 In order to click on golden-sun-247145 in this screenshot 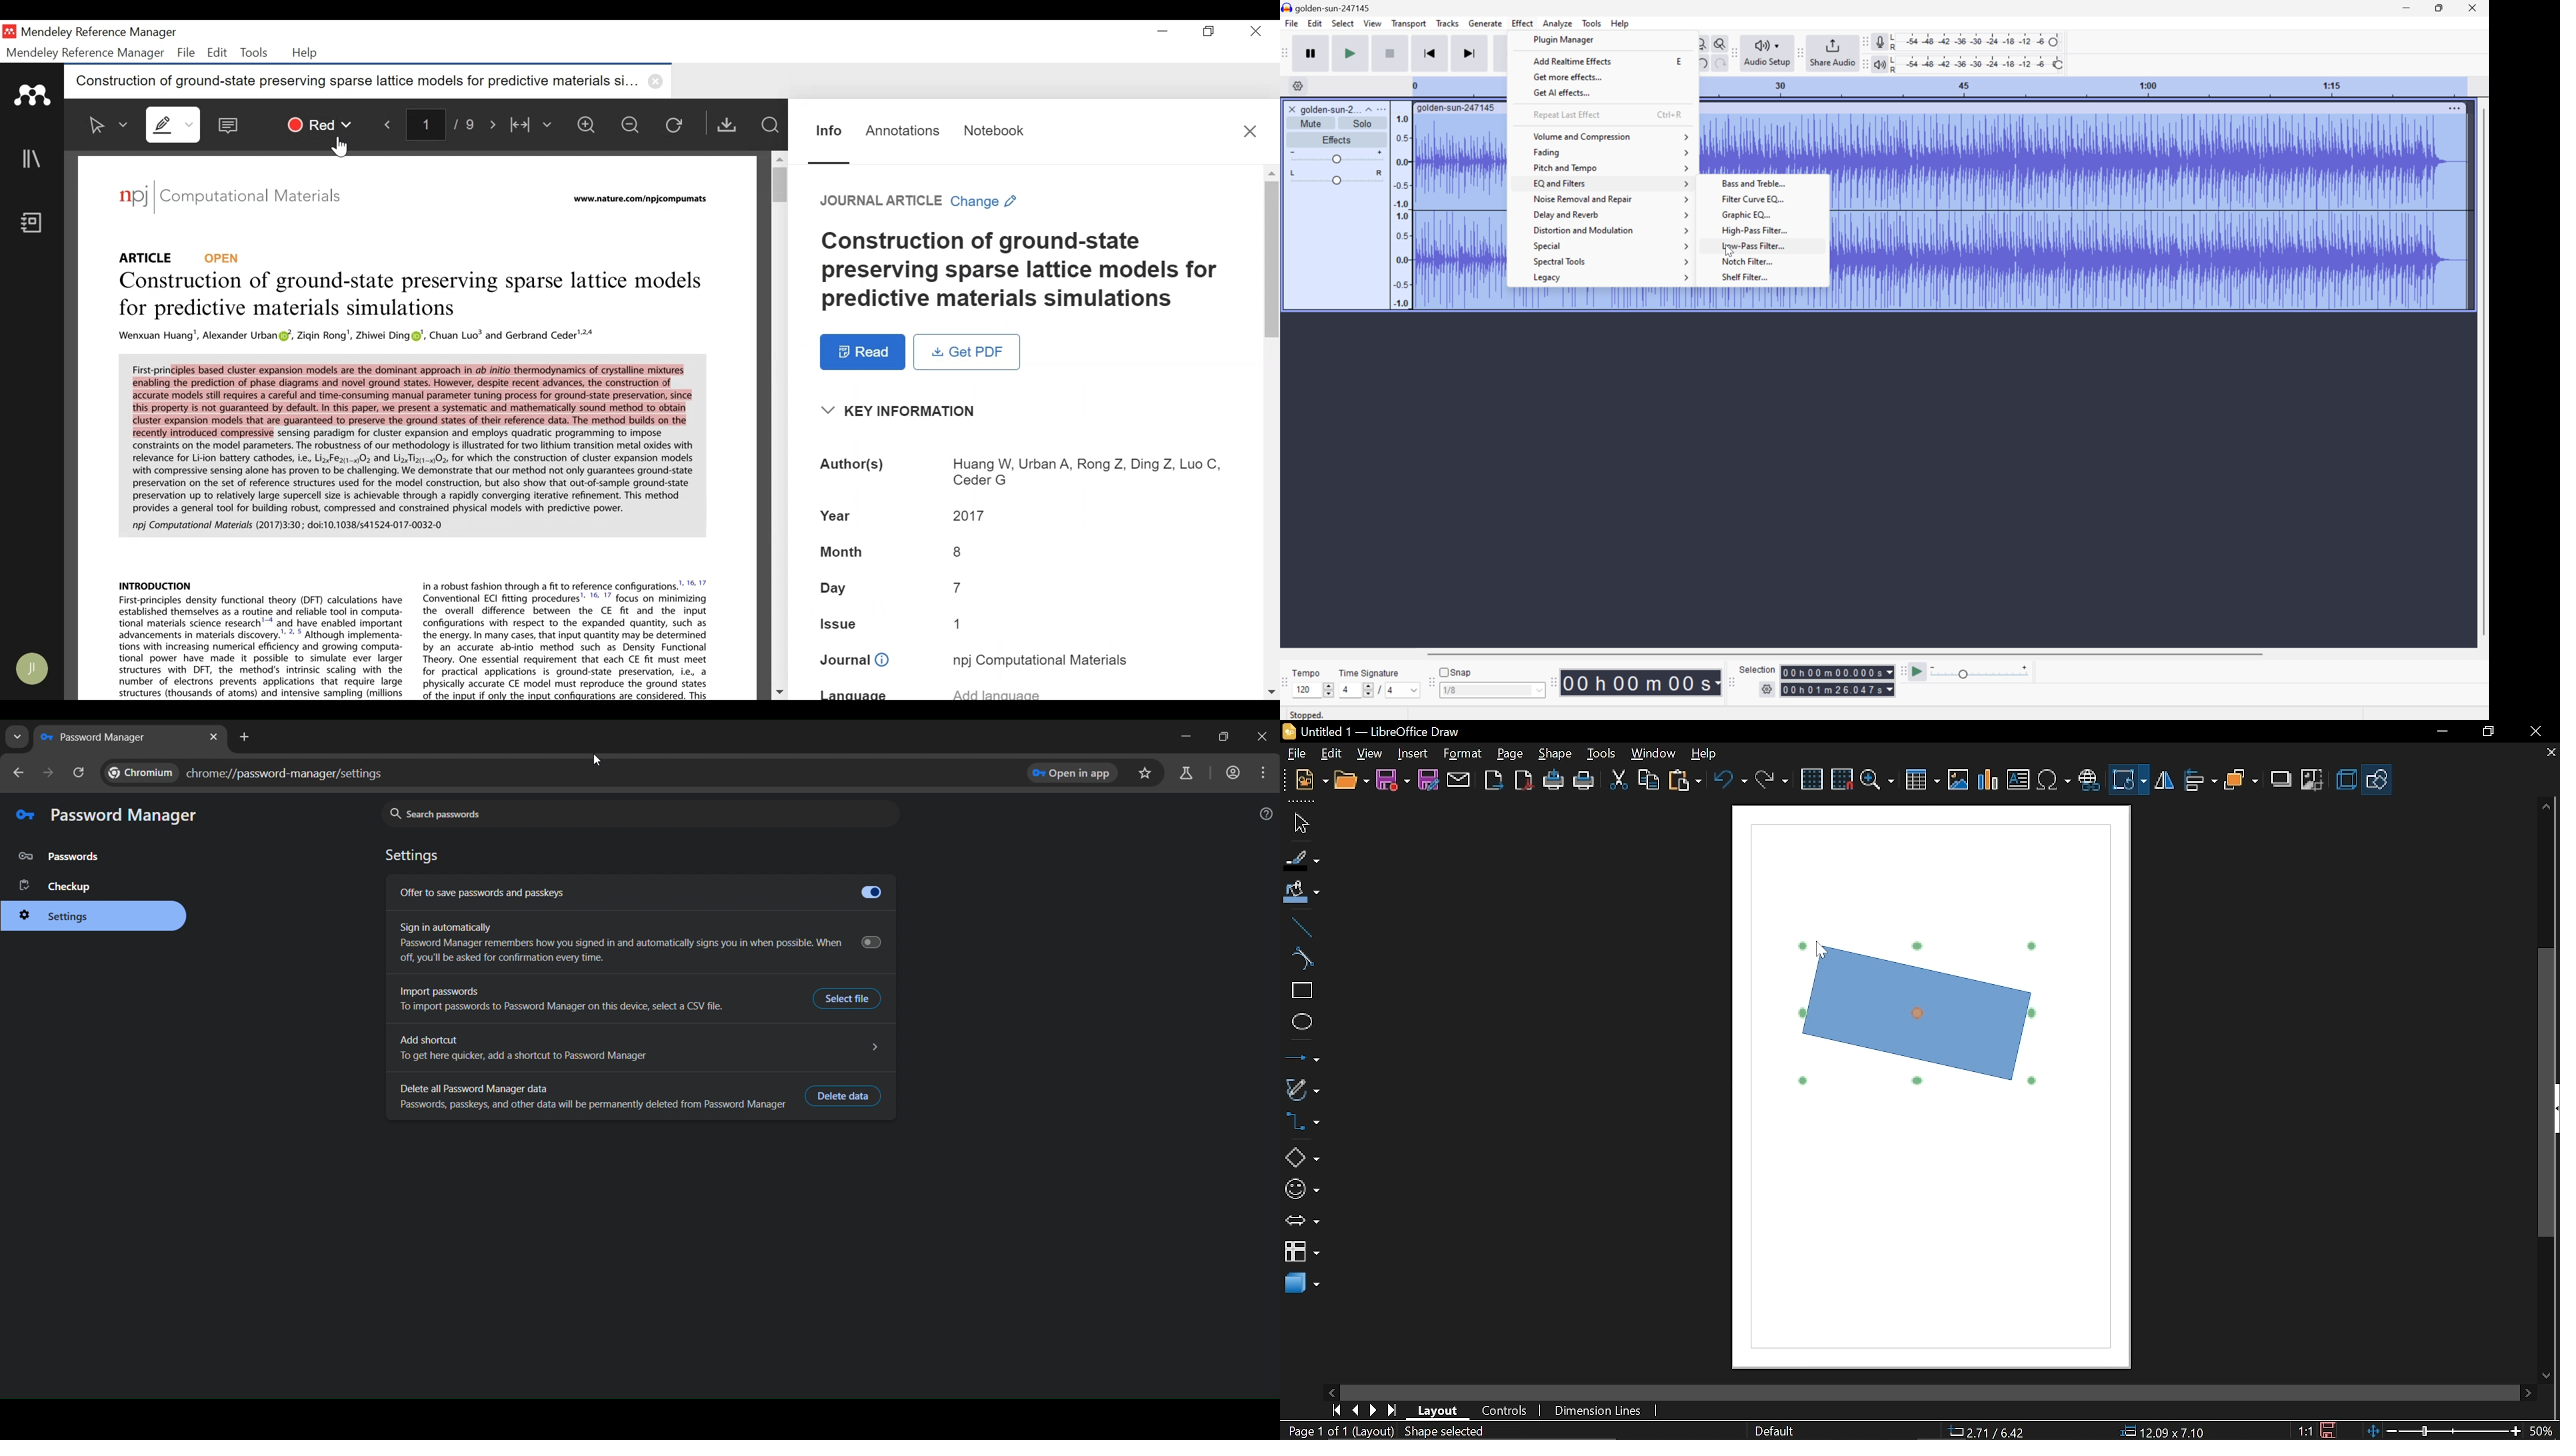, I will do `click(1457, 108)`.